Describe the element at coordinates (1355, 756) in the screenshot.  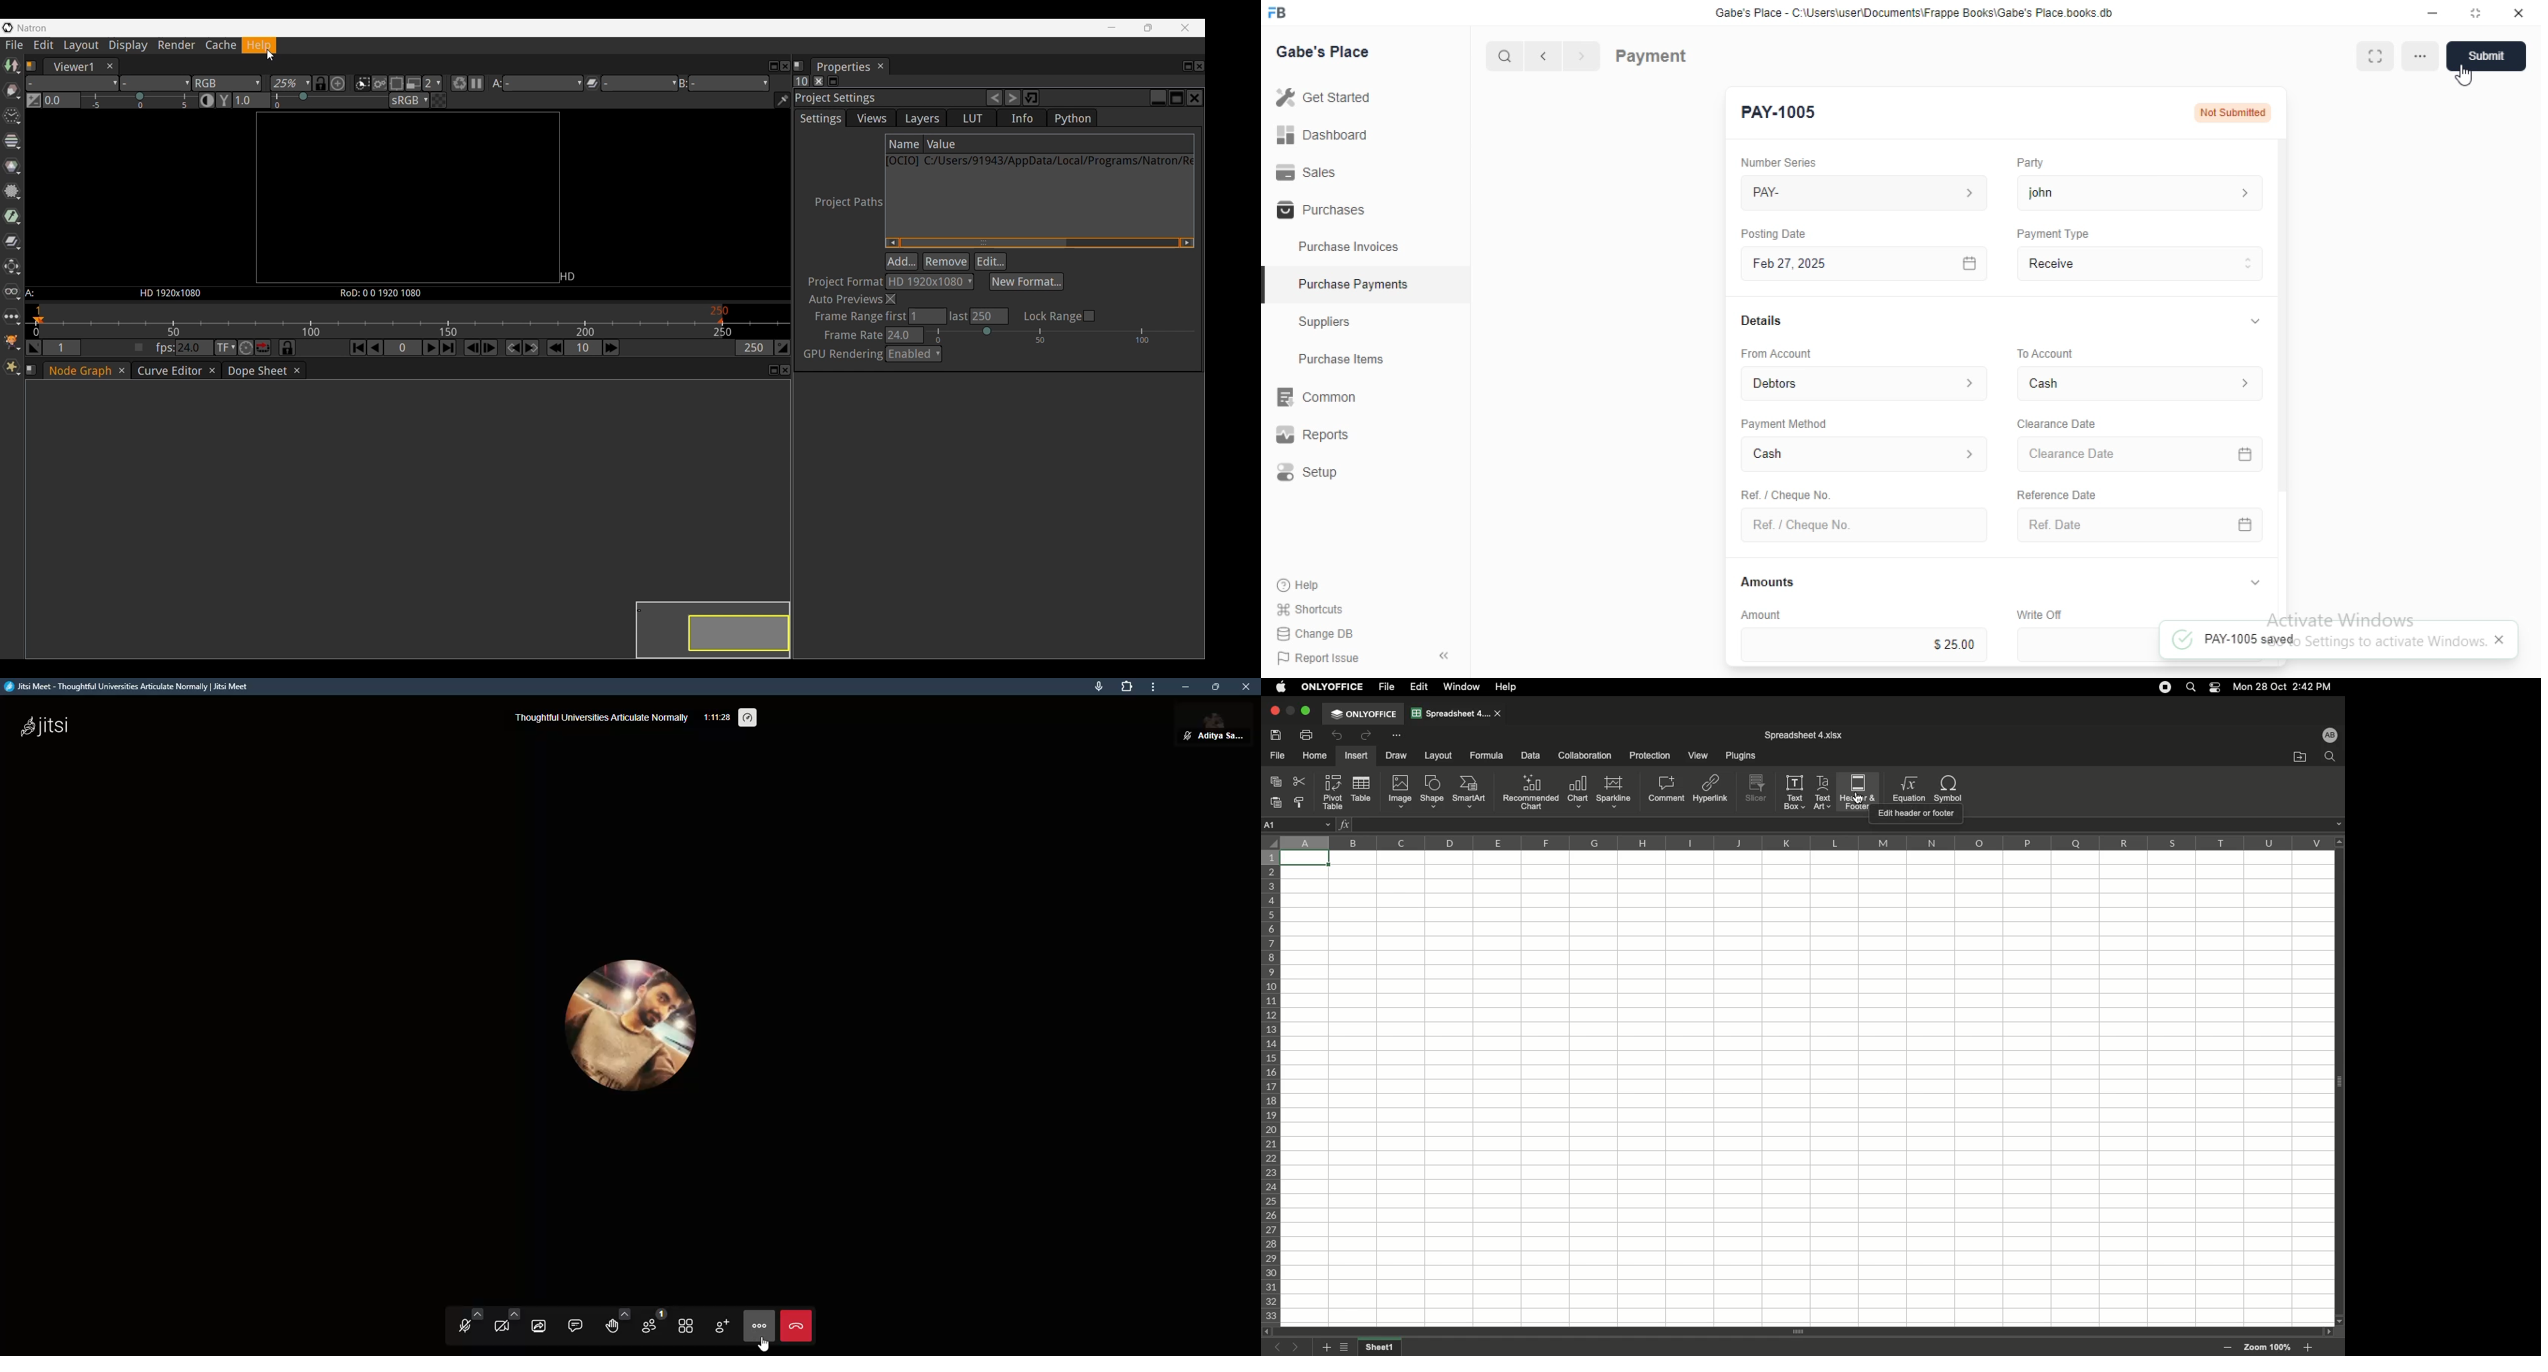
I see `Insert` at that location.